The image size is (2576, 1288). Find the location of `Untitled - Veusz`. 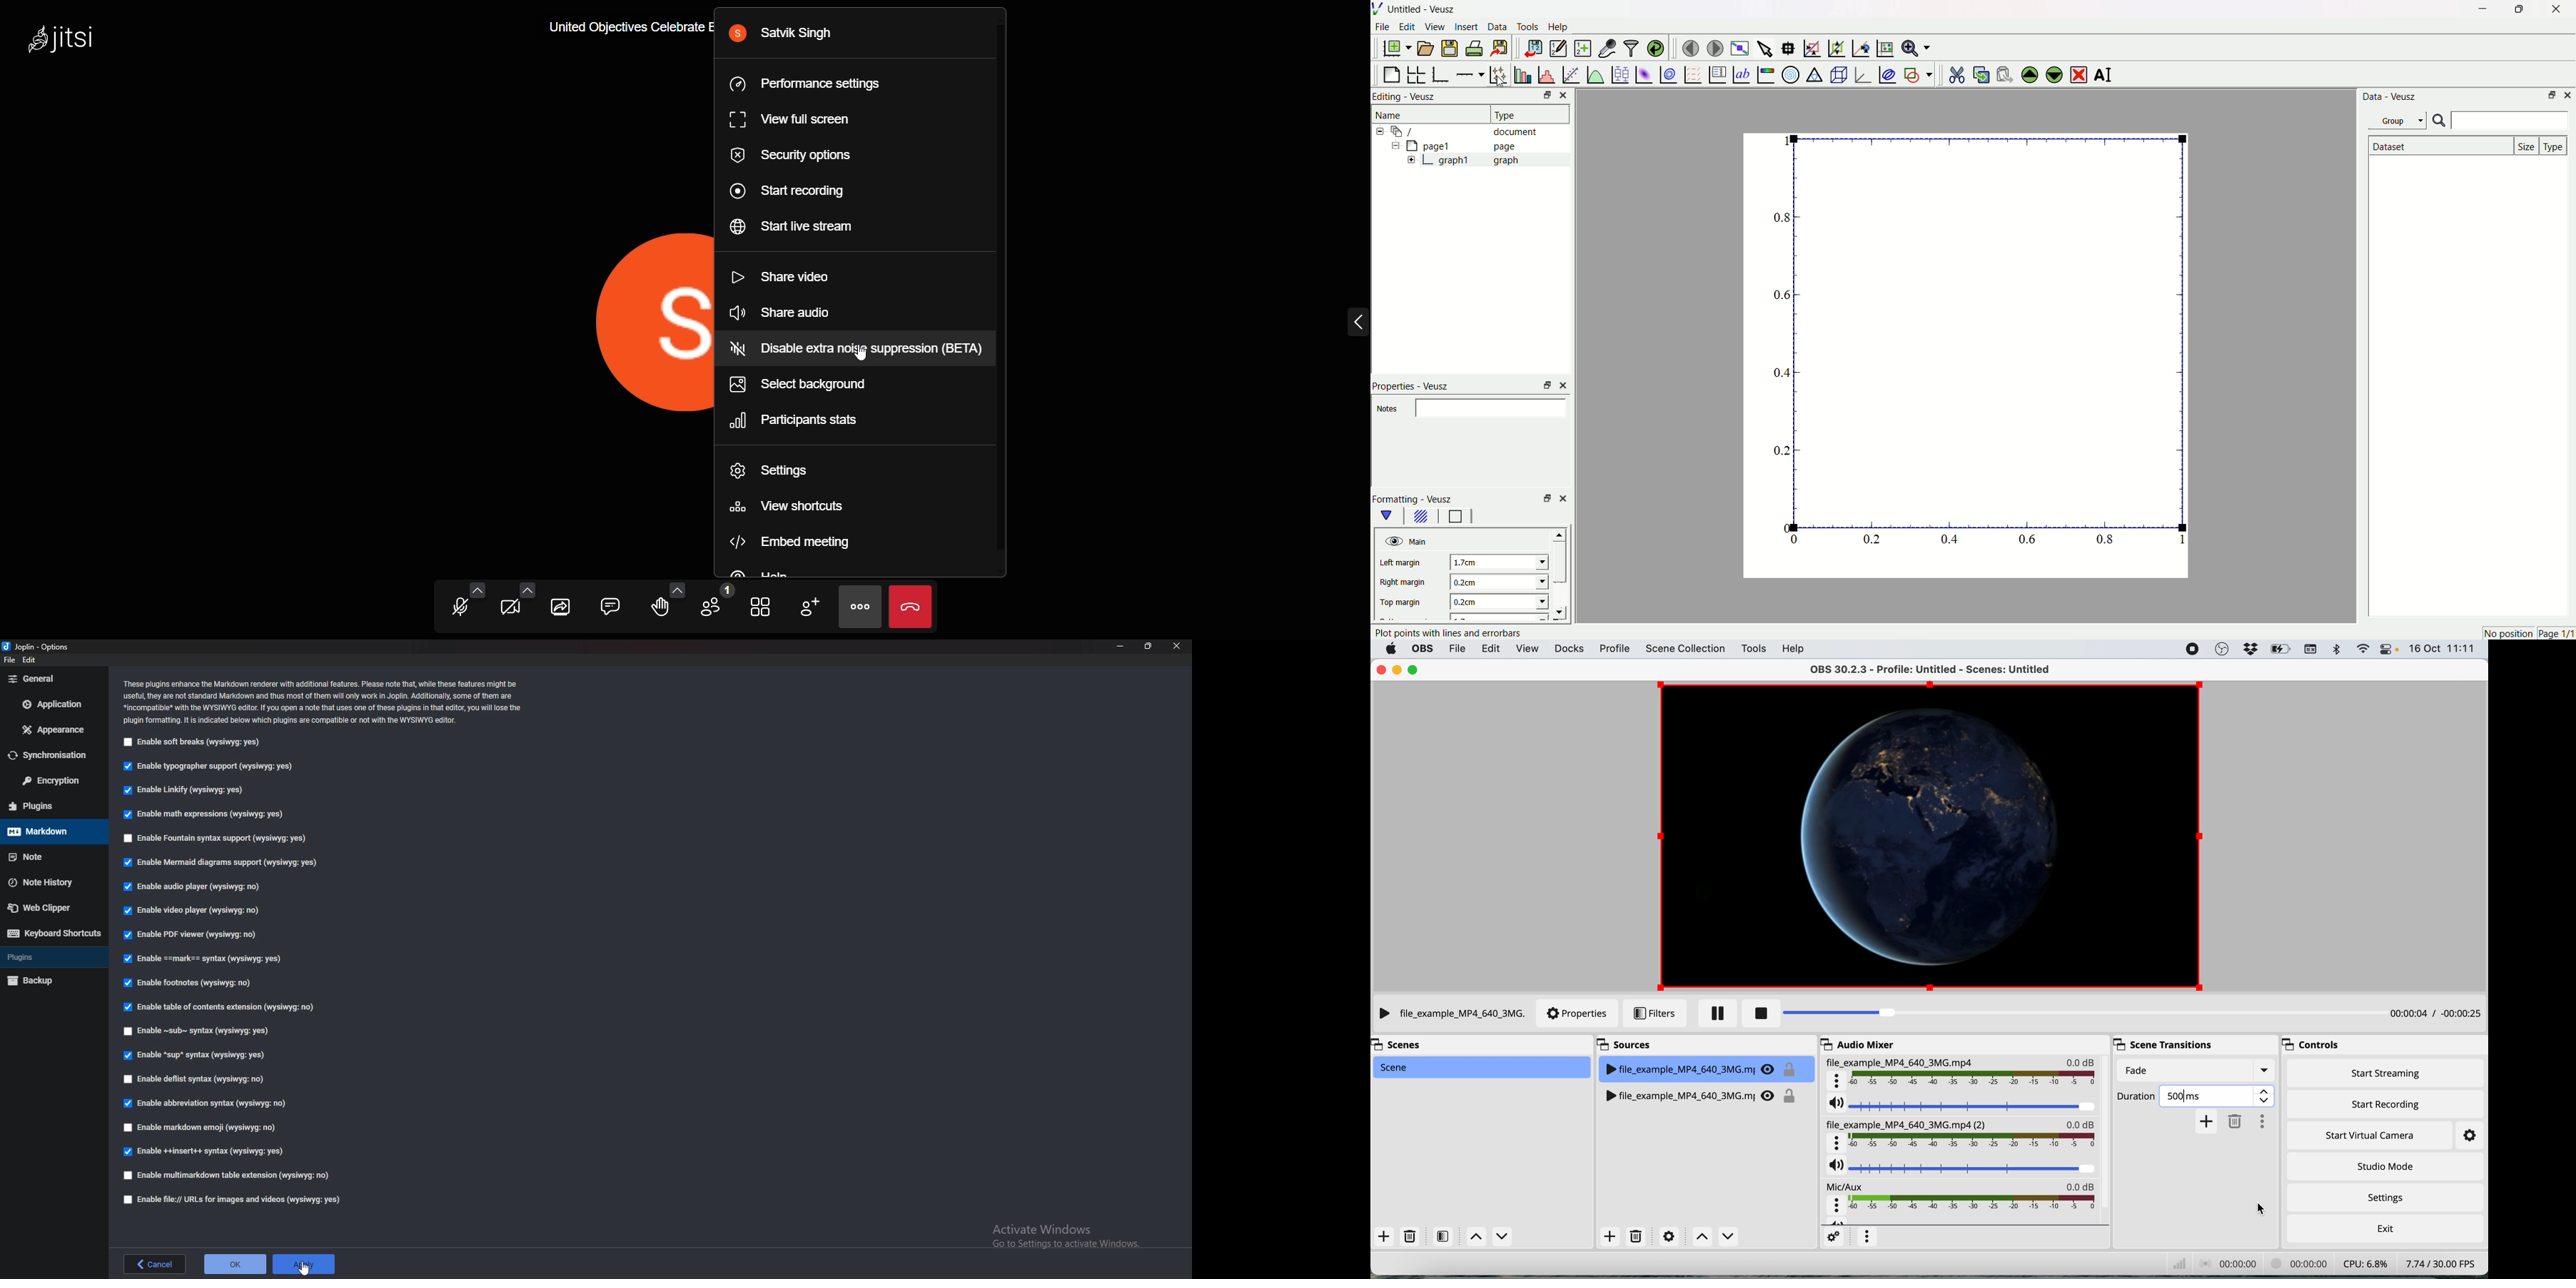

Untitled - Veusz is located at coordinates (1424, 10).